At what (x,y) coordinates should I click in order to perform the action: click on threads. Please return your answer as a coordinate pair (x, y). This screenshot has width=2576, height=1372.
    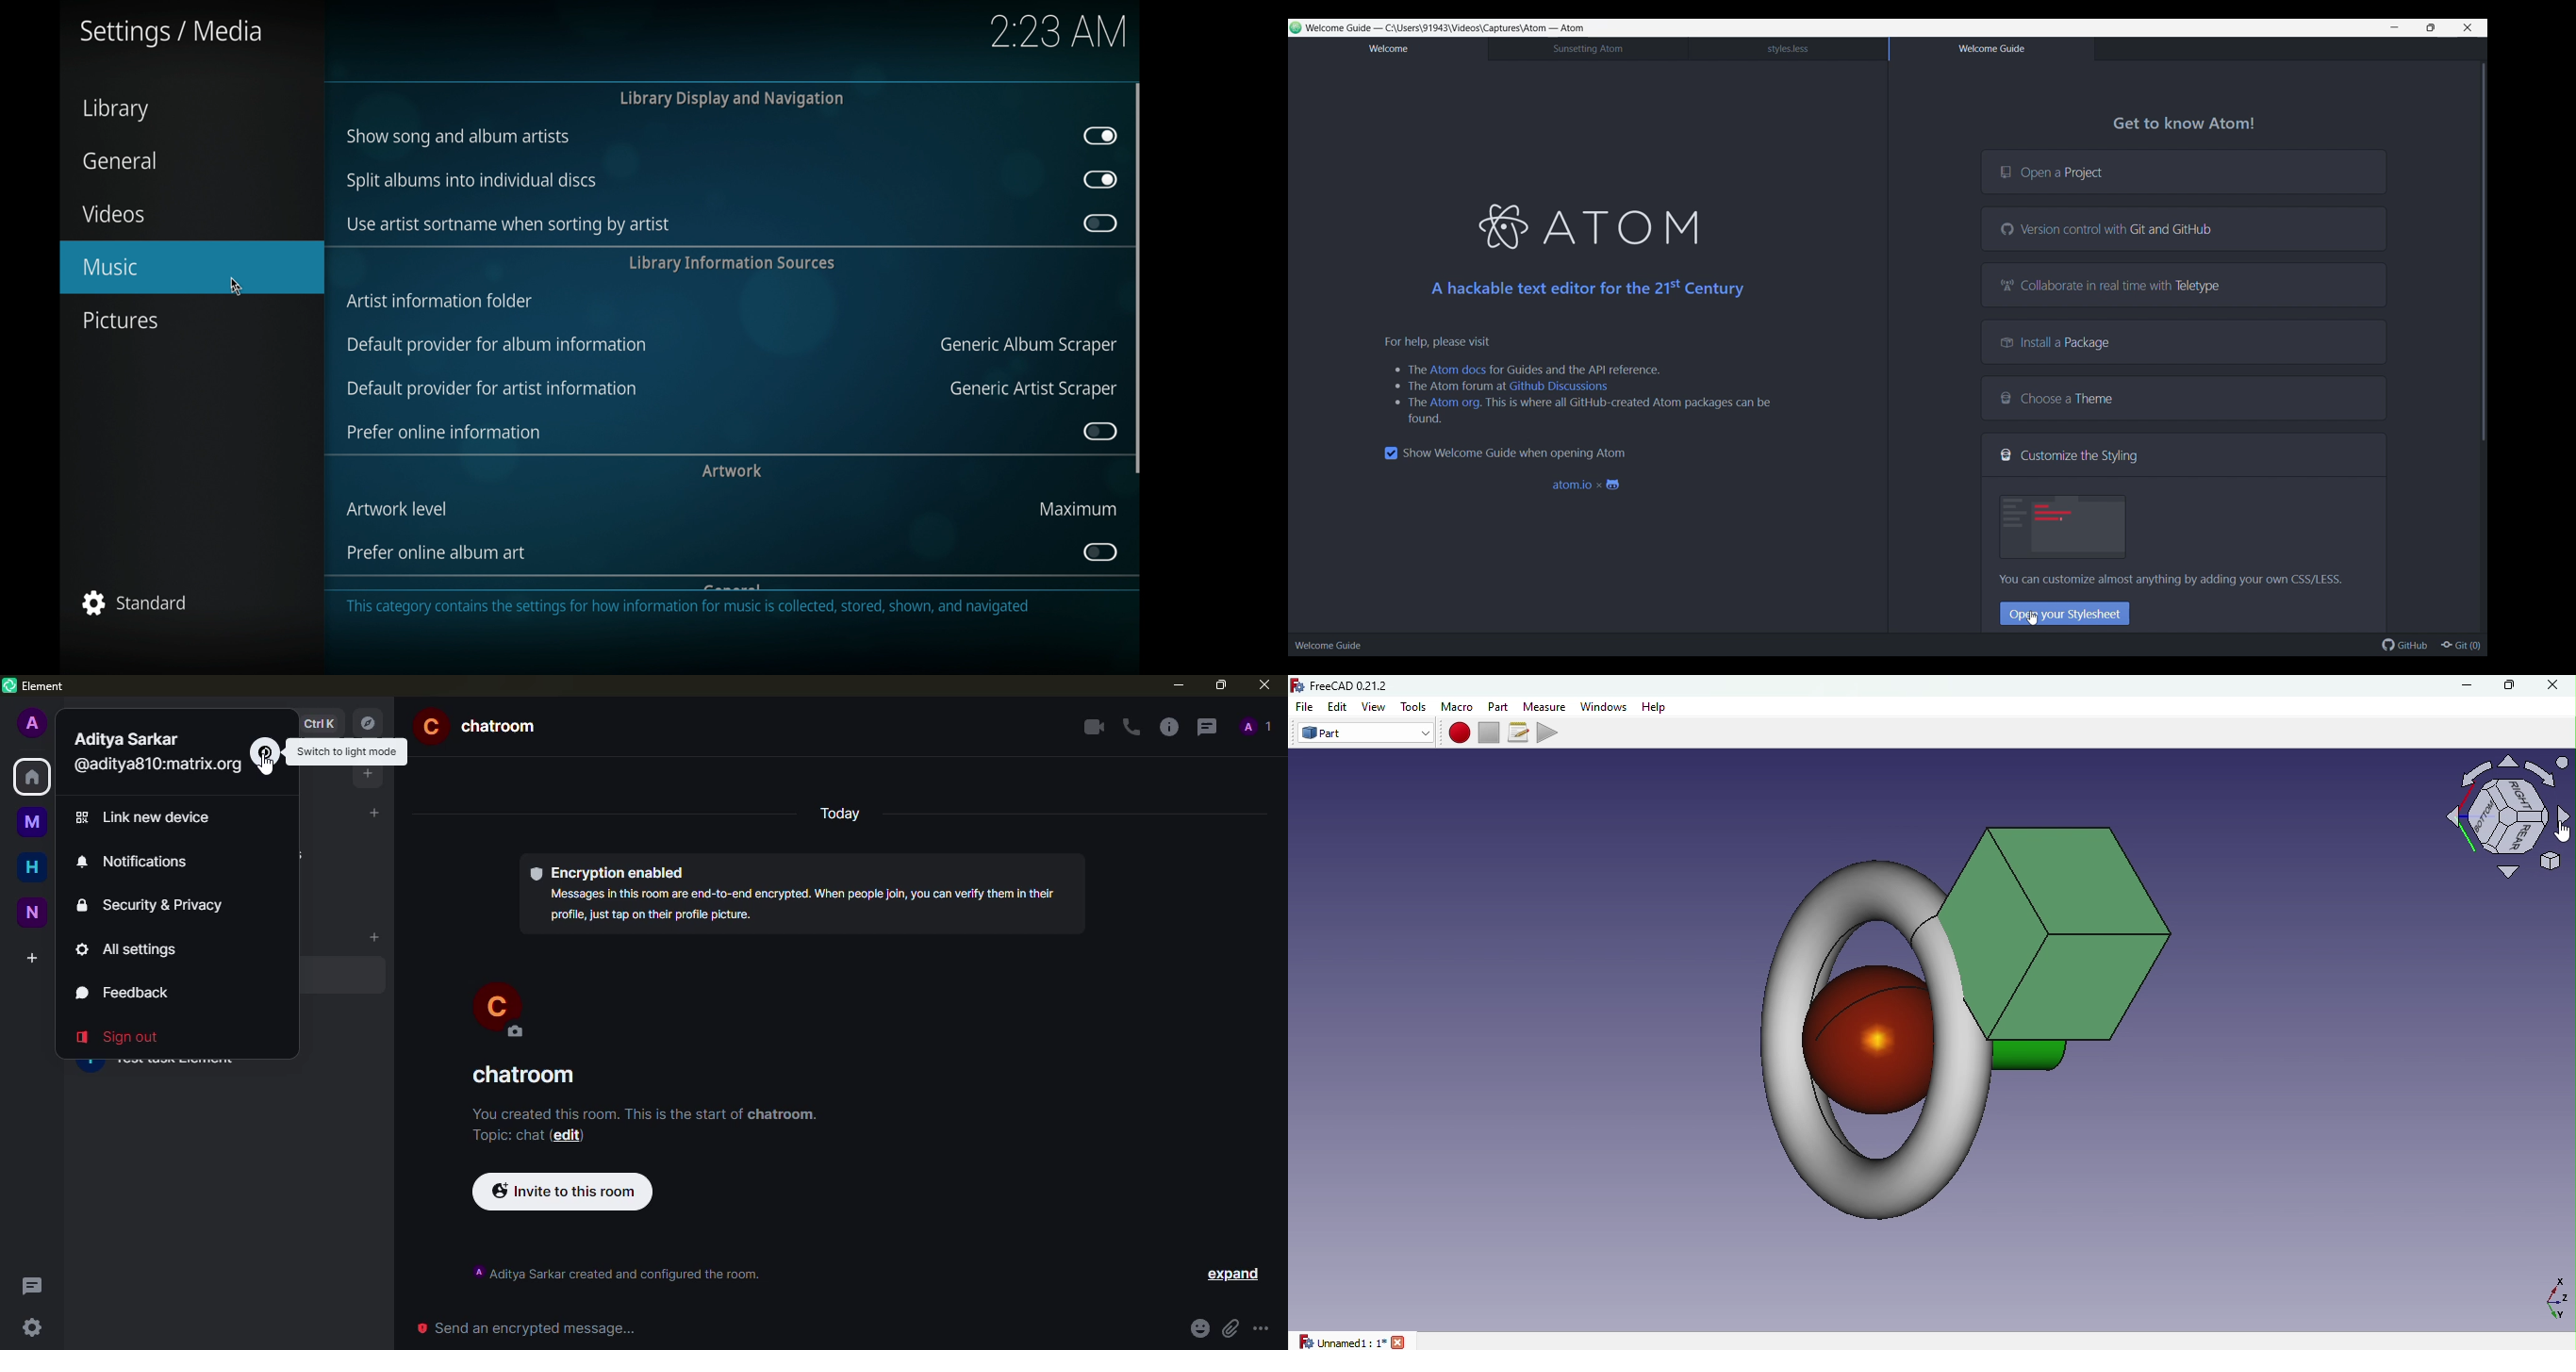
    Looking at the image, I should click on (32, 1285).